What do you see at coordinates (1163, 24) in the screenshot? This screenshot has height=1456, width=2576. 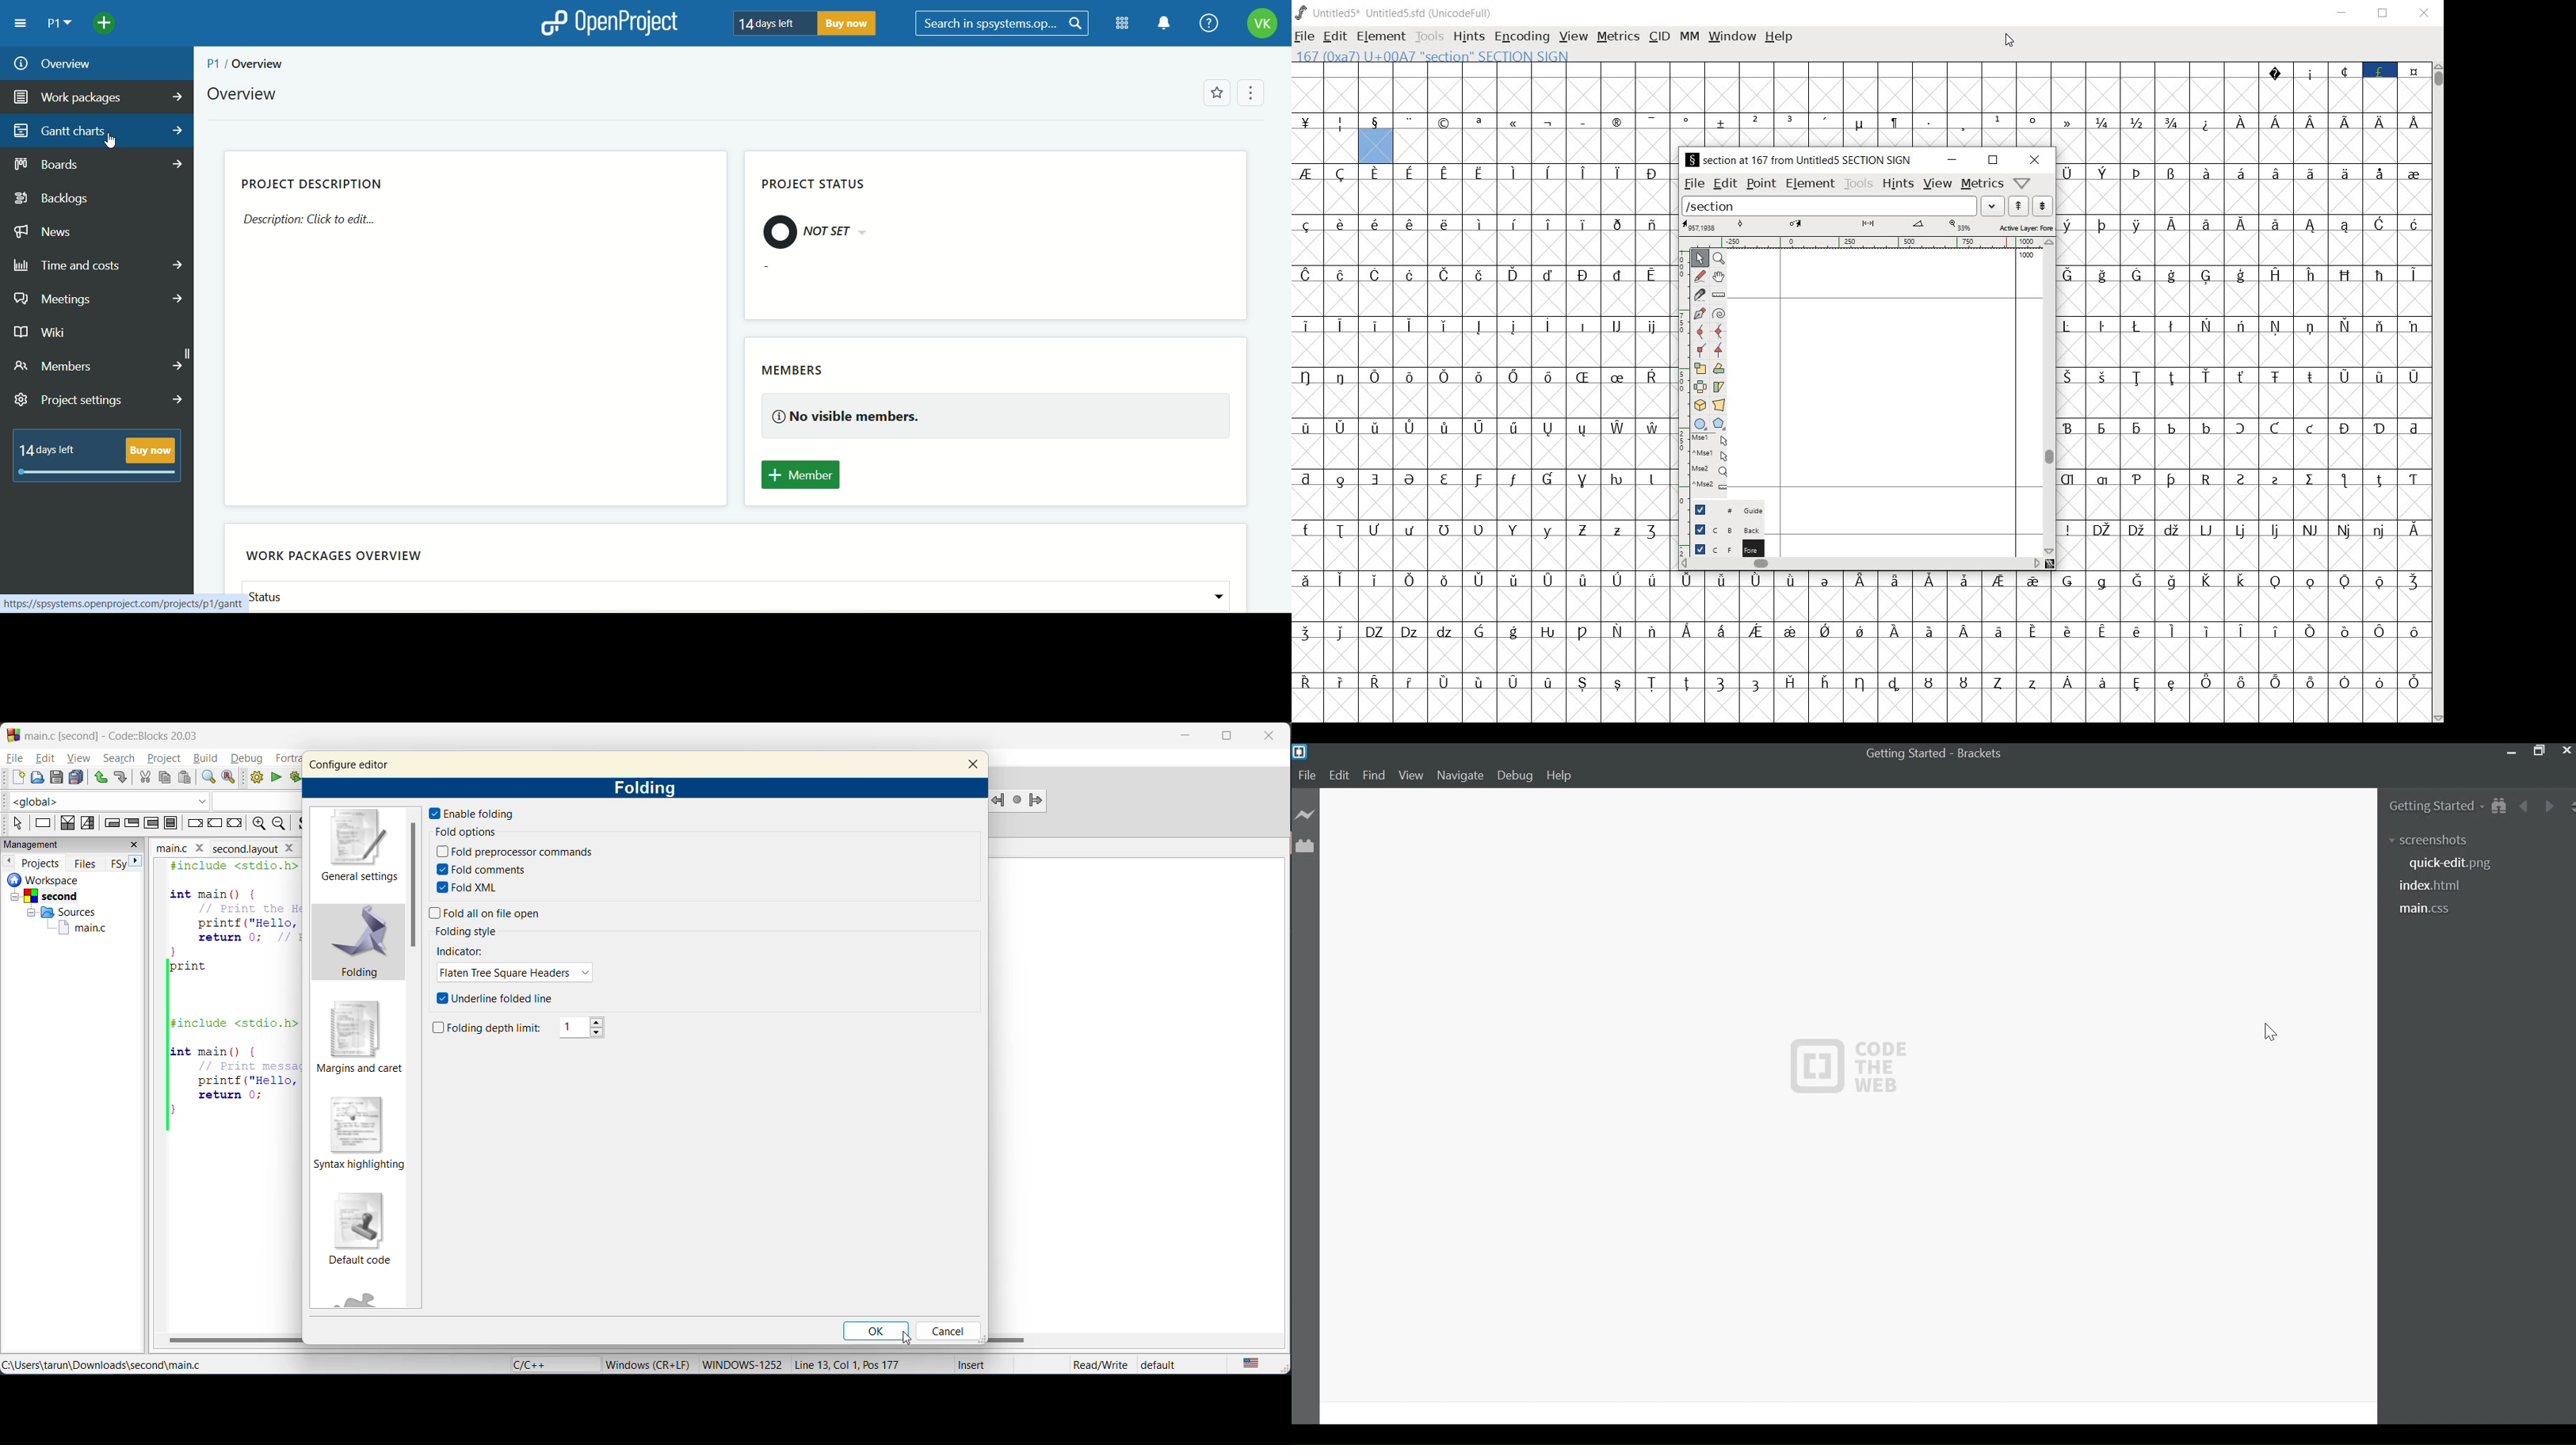 I see `notification` at bounding box center [1163, 24].